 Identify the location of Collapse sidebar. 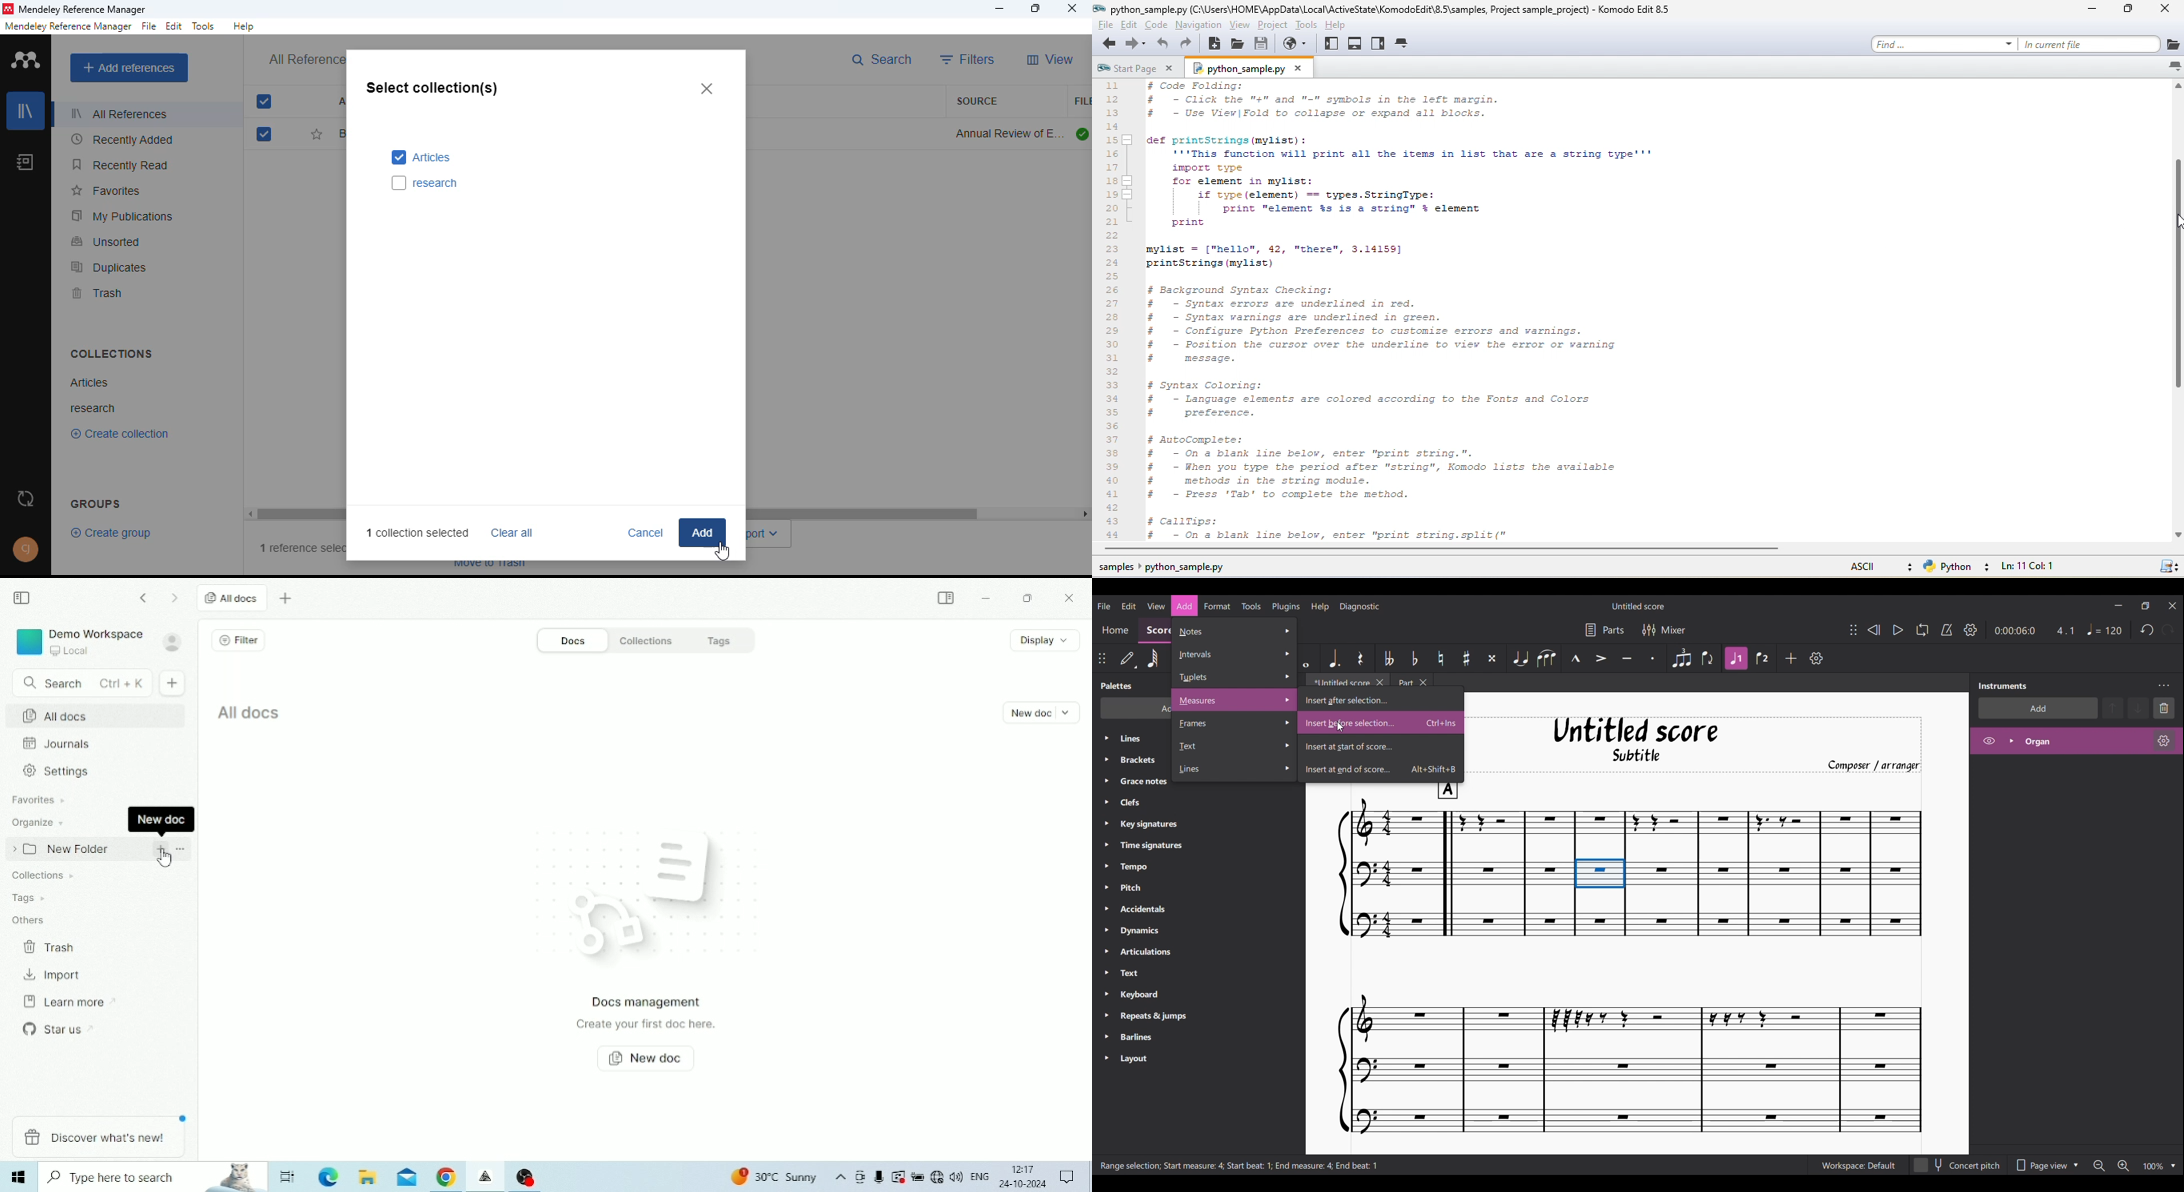
(23, 598).